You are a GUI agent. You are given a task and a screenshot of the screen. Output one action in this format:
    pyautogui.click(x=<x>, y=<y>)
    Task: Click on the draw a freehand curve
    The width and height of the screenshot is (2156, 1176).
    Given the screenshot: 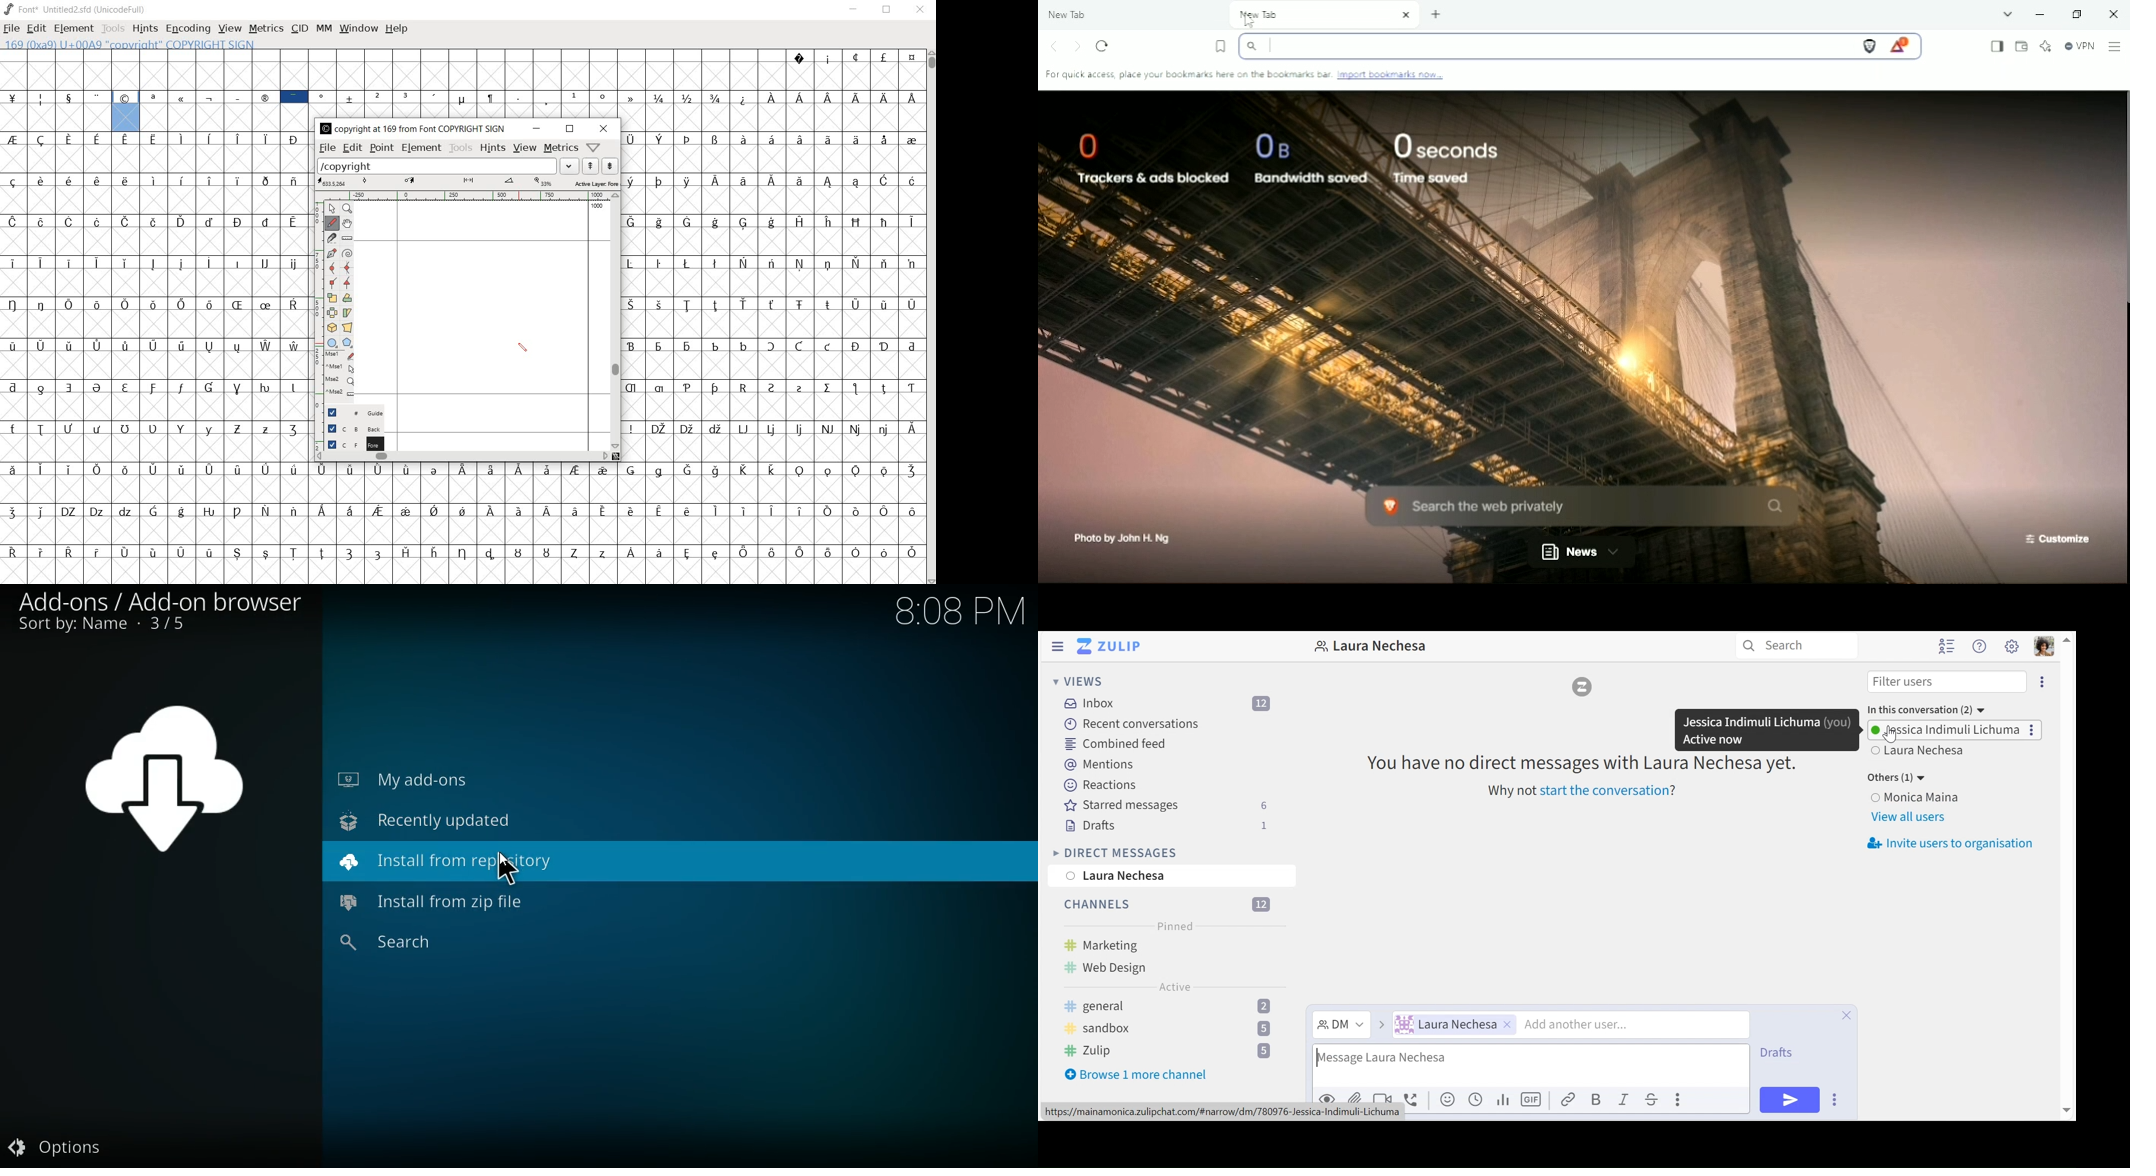 What is the action you would take?
    pyautogui.click(x=332, y=223)
    